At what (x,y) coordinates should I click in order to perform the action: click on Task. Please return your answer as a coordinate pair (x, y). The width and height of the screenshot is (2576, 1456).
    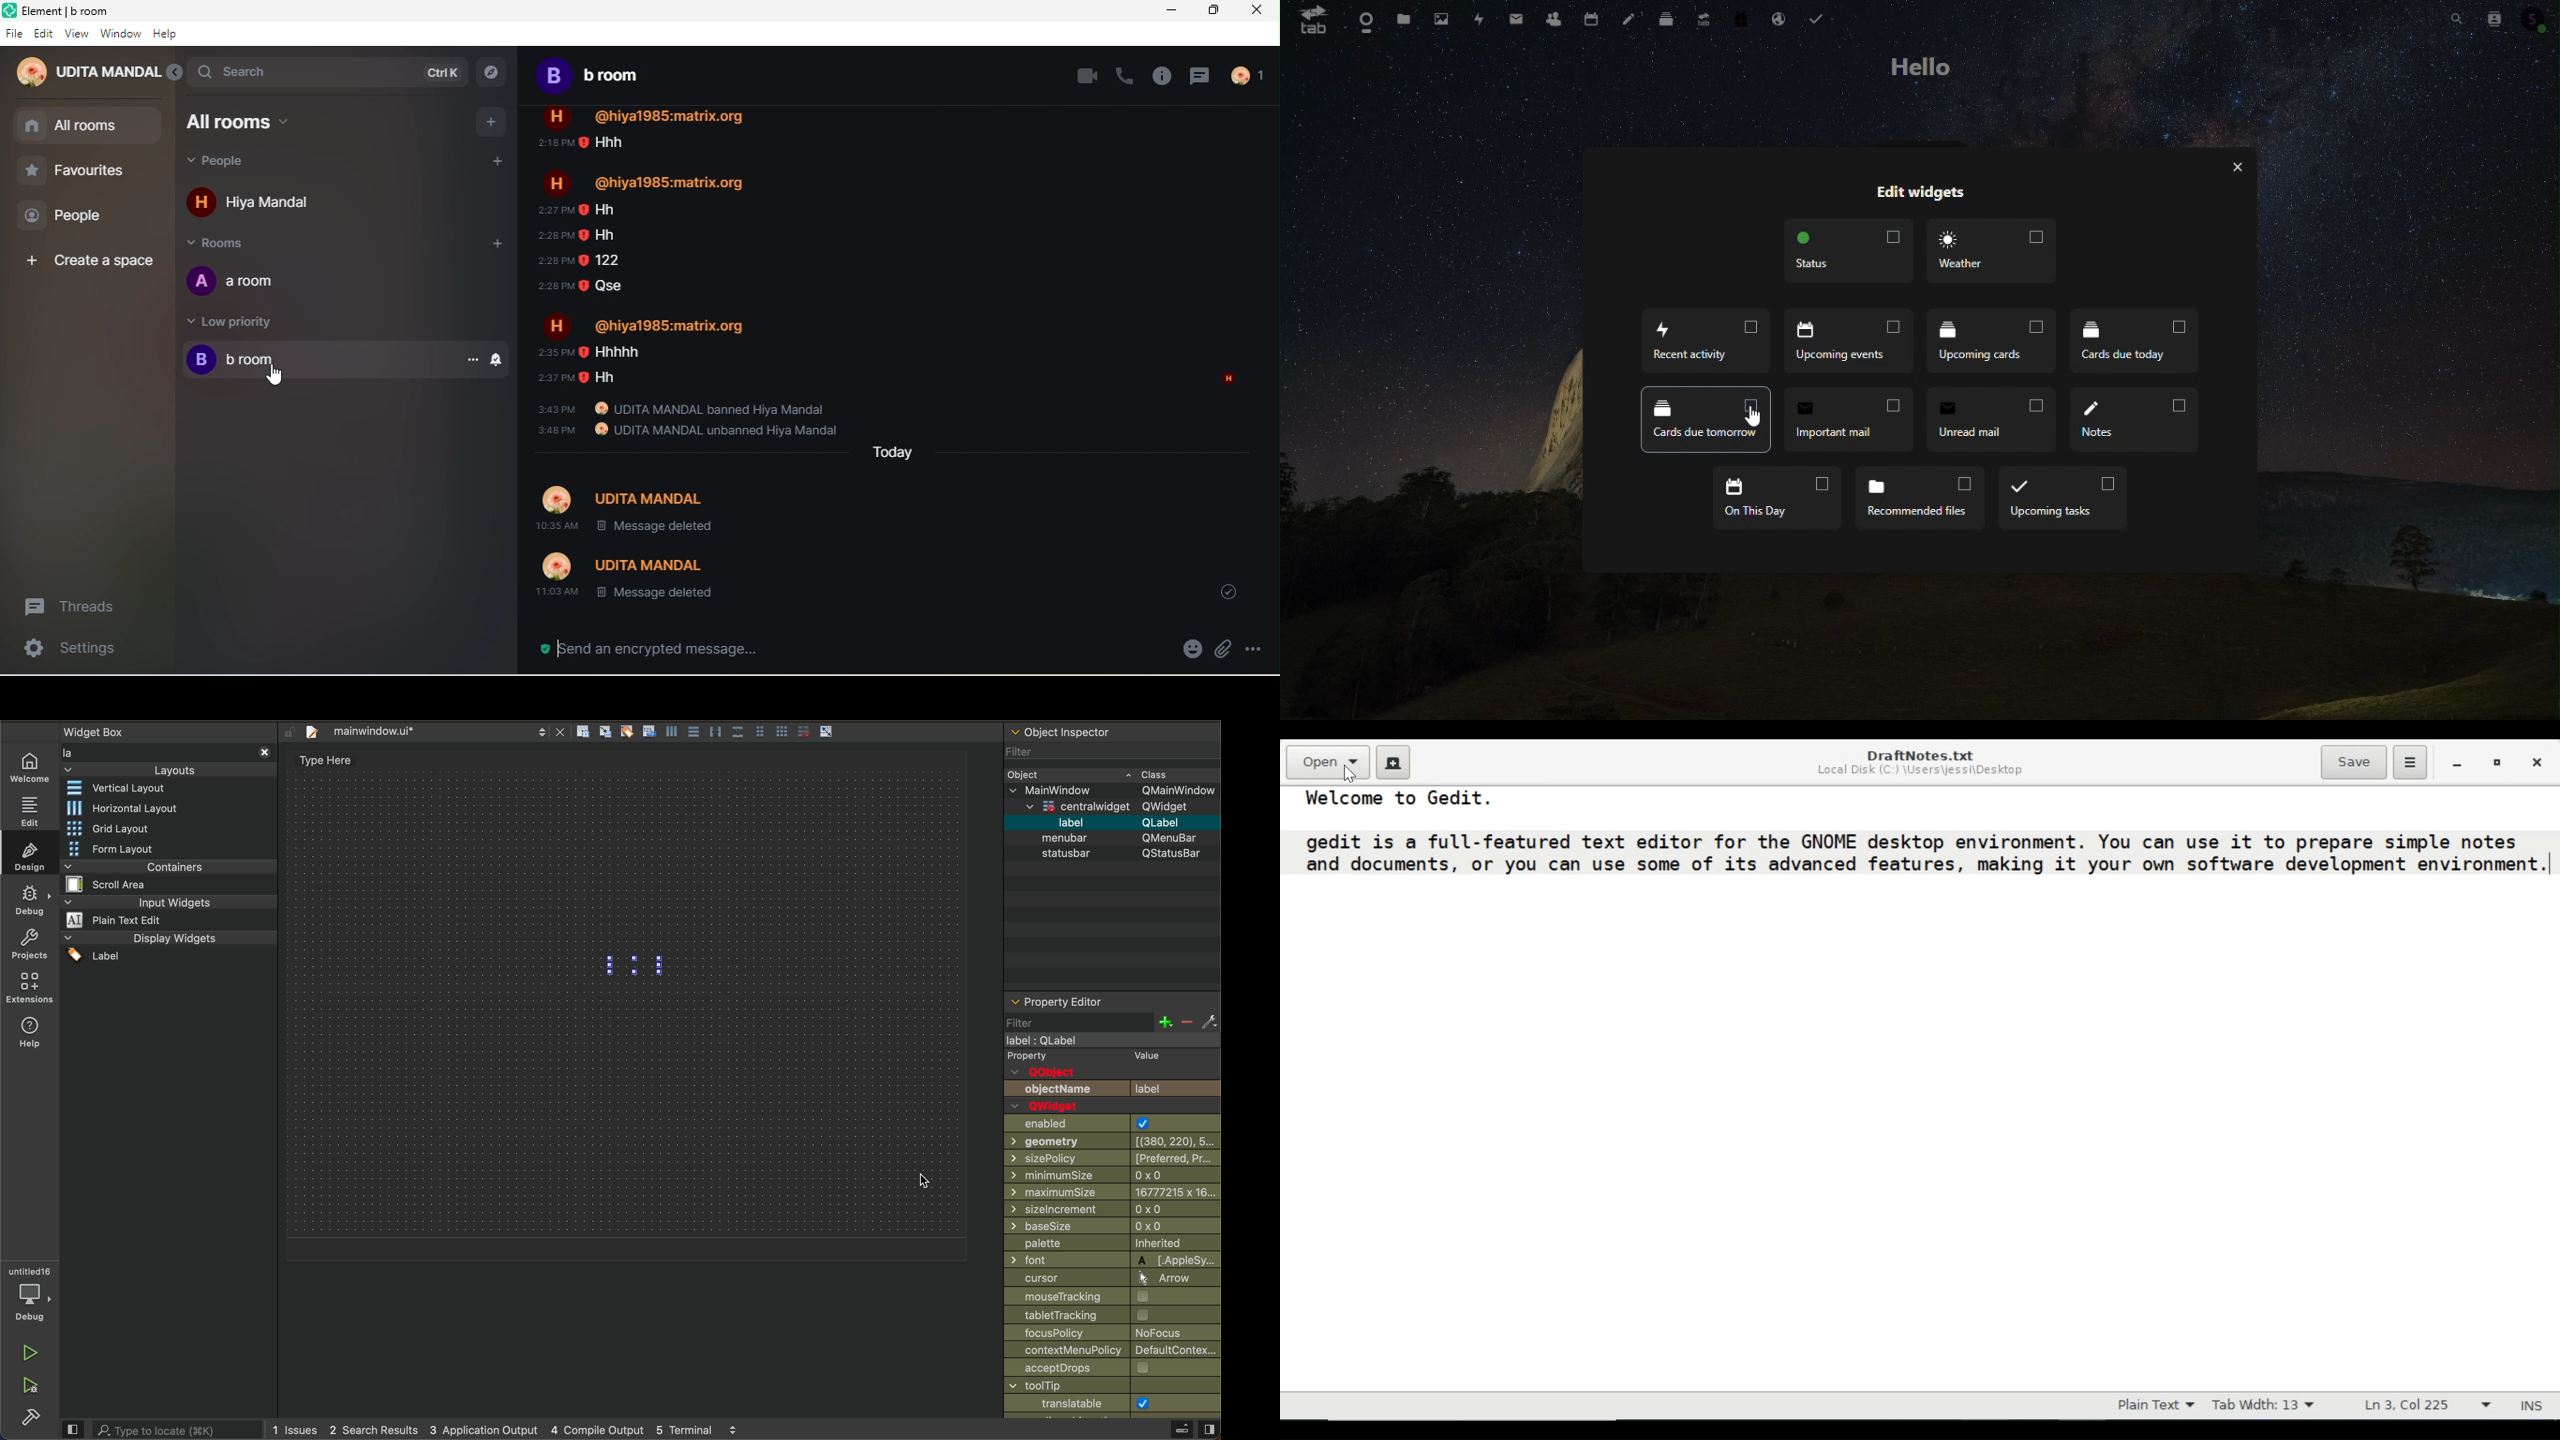
    Looking at the image, I should click on (1818, 18).